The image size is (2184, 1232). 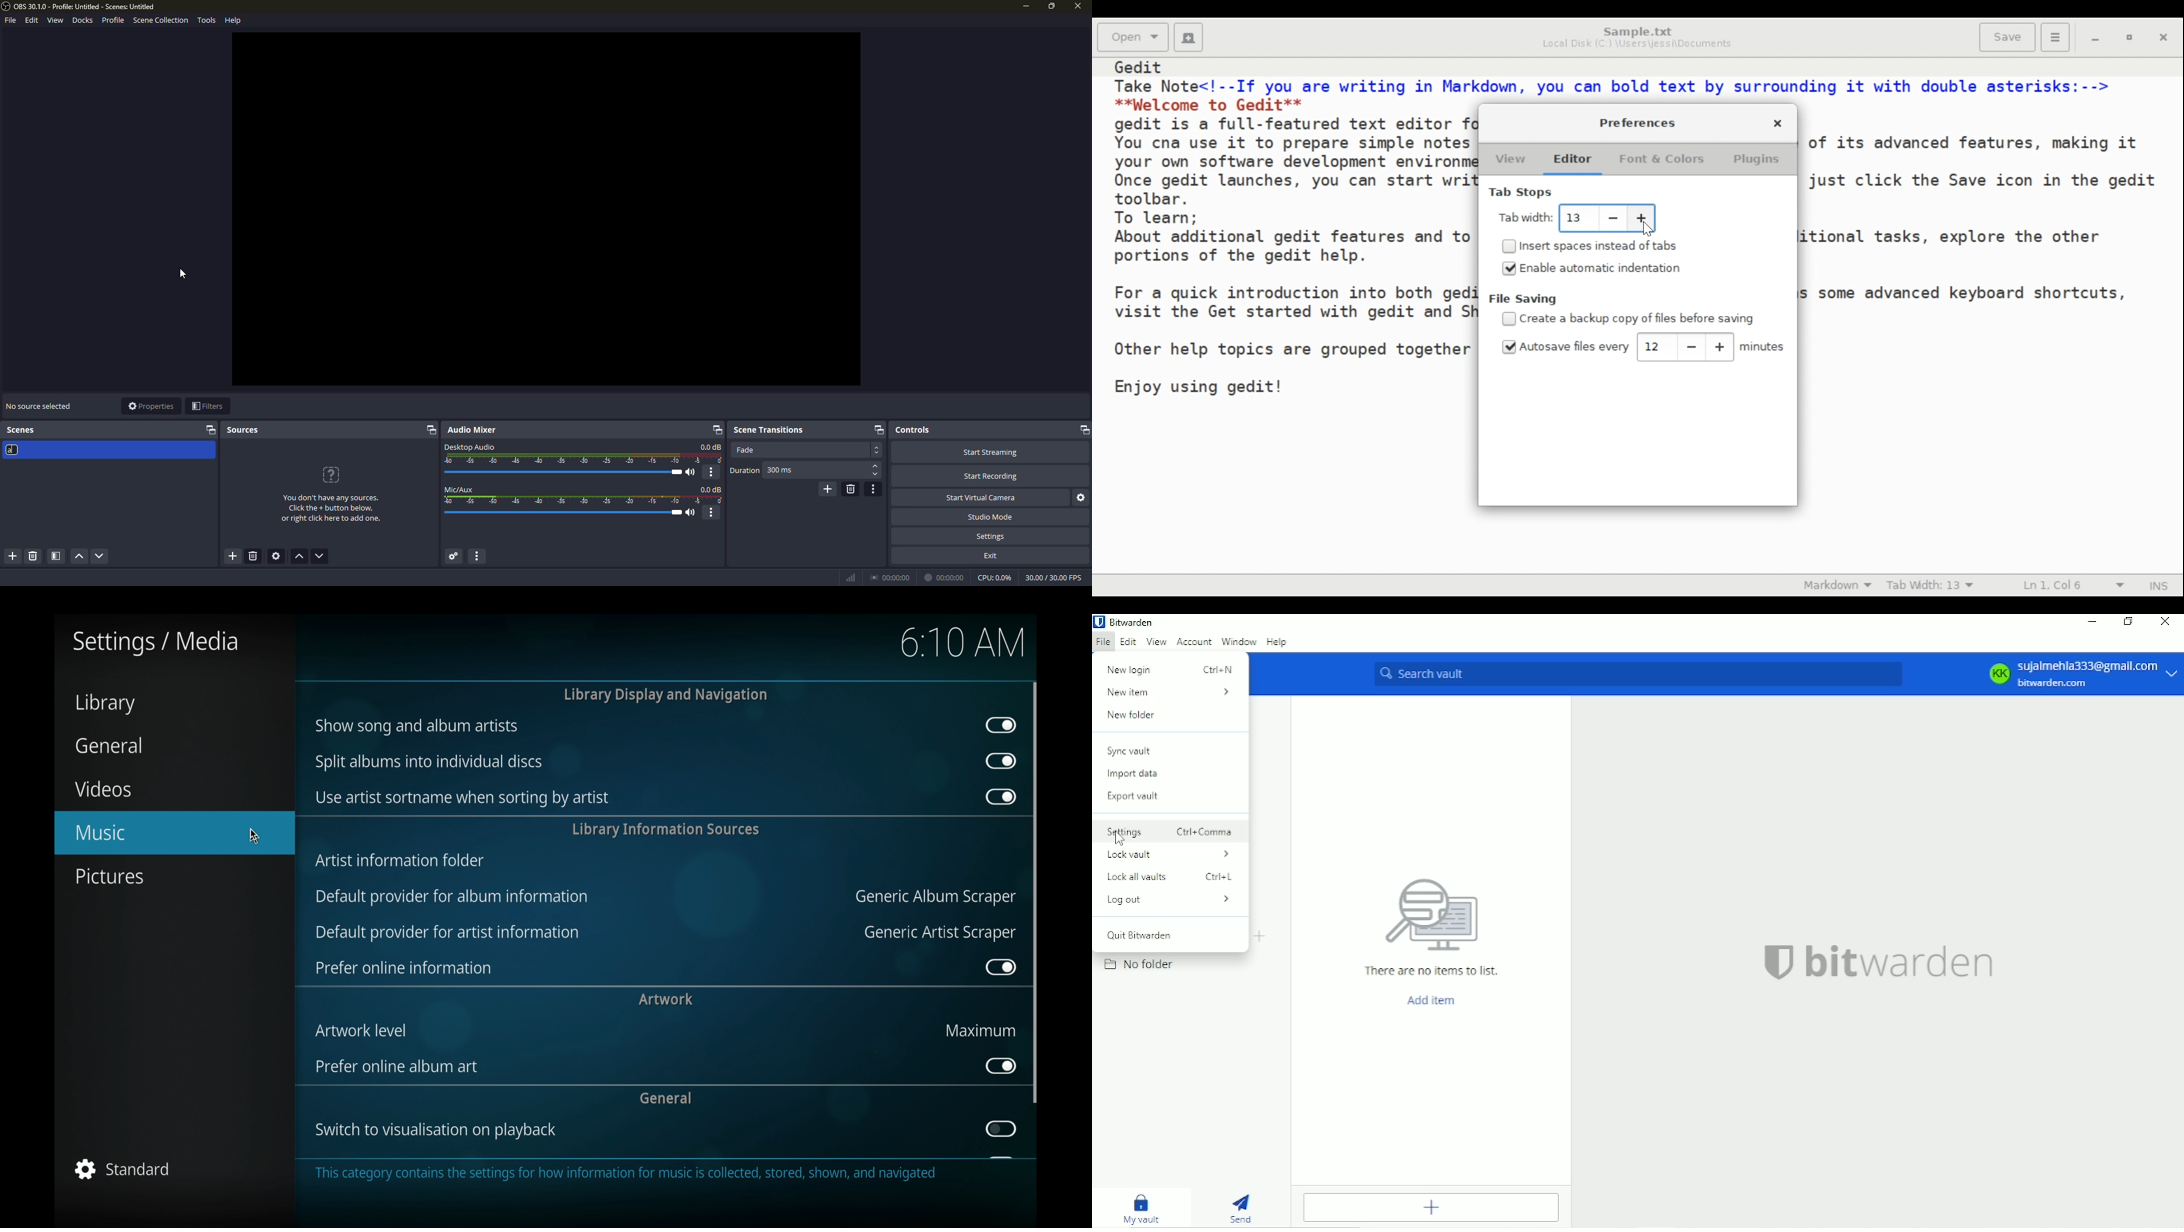 What do you see at coordinates (109, 877) in the screenshot?
I see `pictures` at bounding box center [109, 877].